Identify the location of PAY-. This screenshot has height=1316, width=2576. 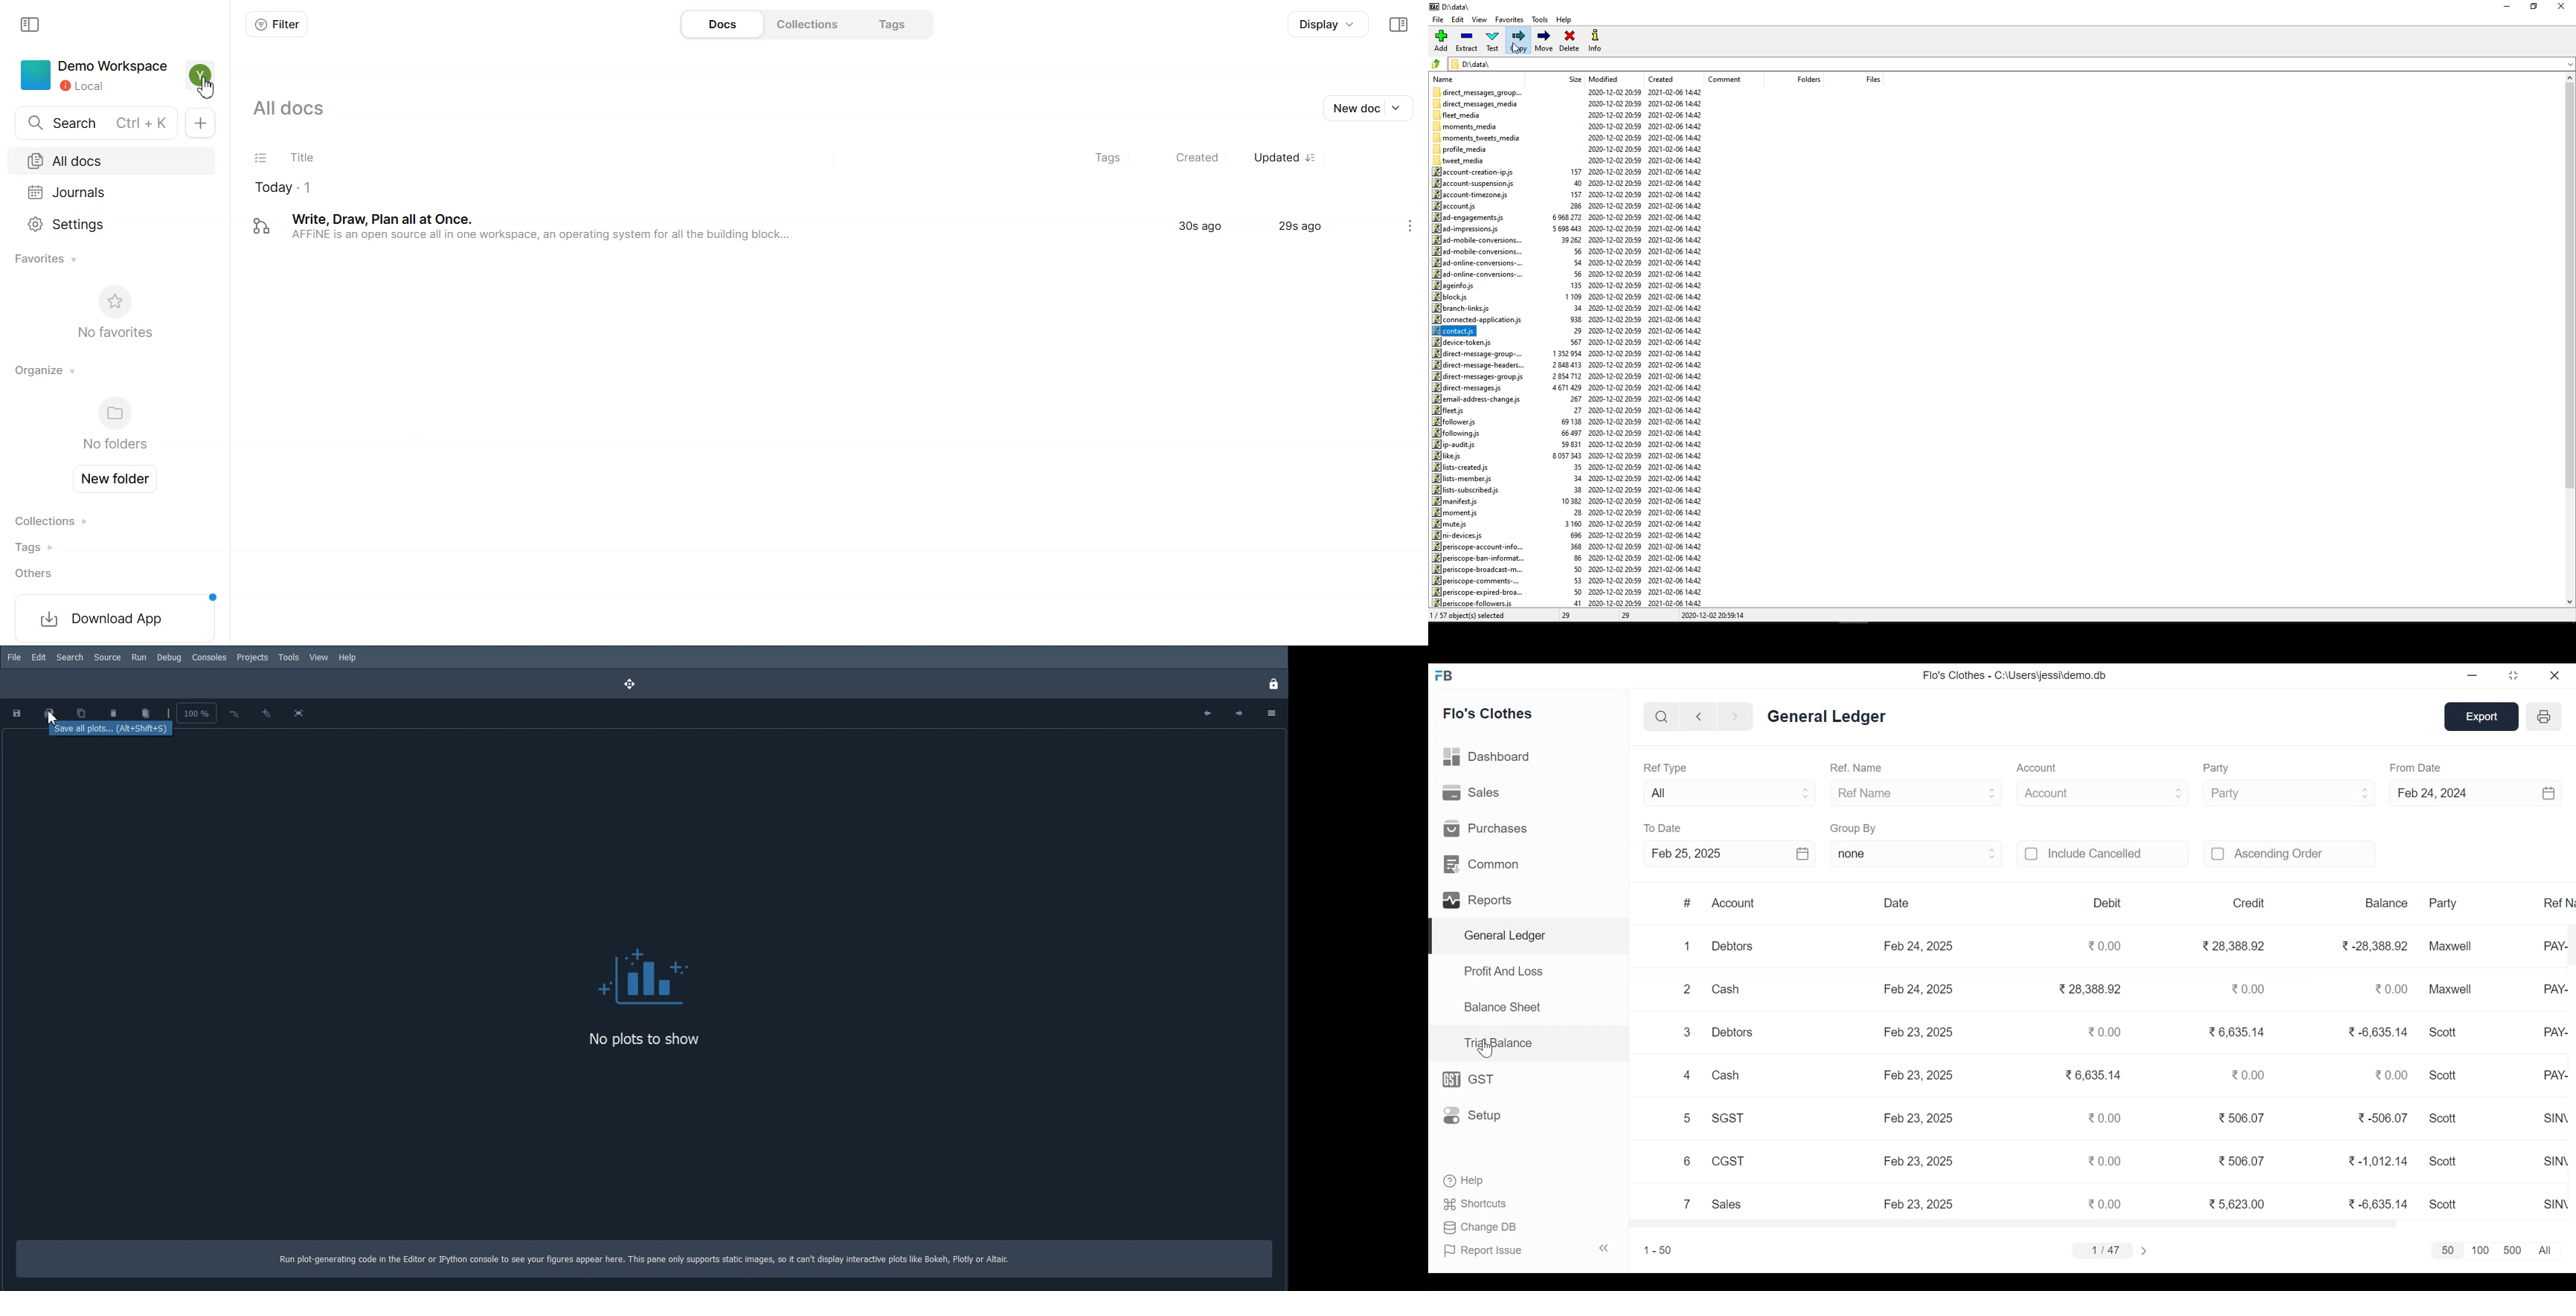
(2555, 1032).